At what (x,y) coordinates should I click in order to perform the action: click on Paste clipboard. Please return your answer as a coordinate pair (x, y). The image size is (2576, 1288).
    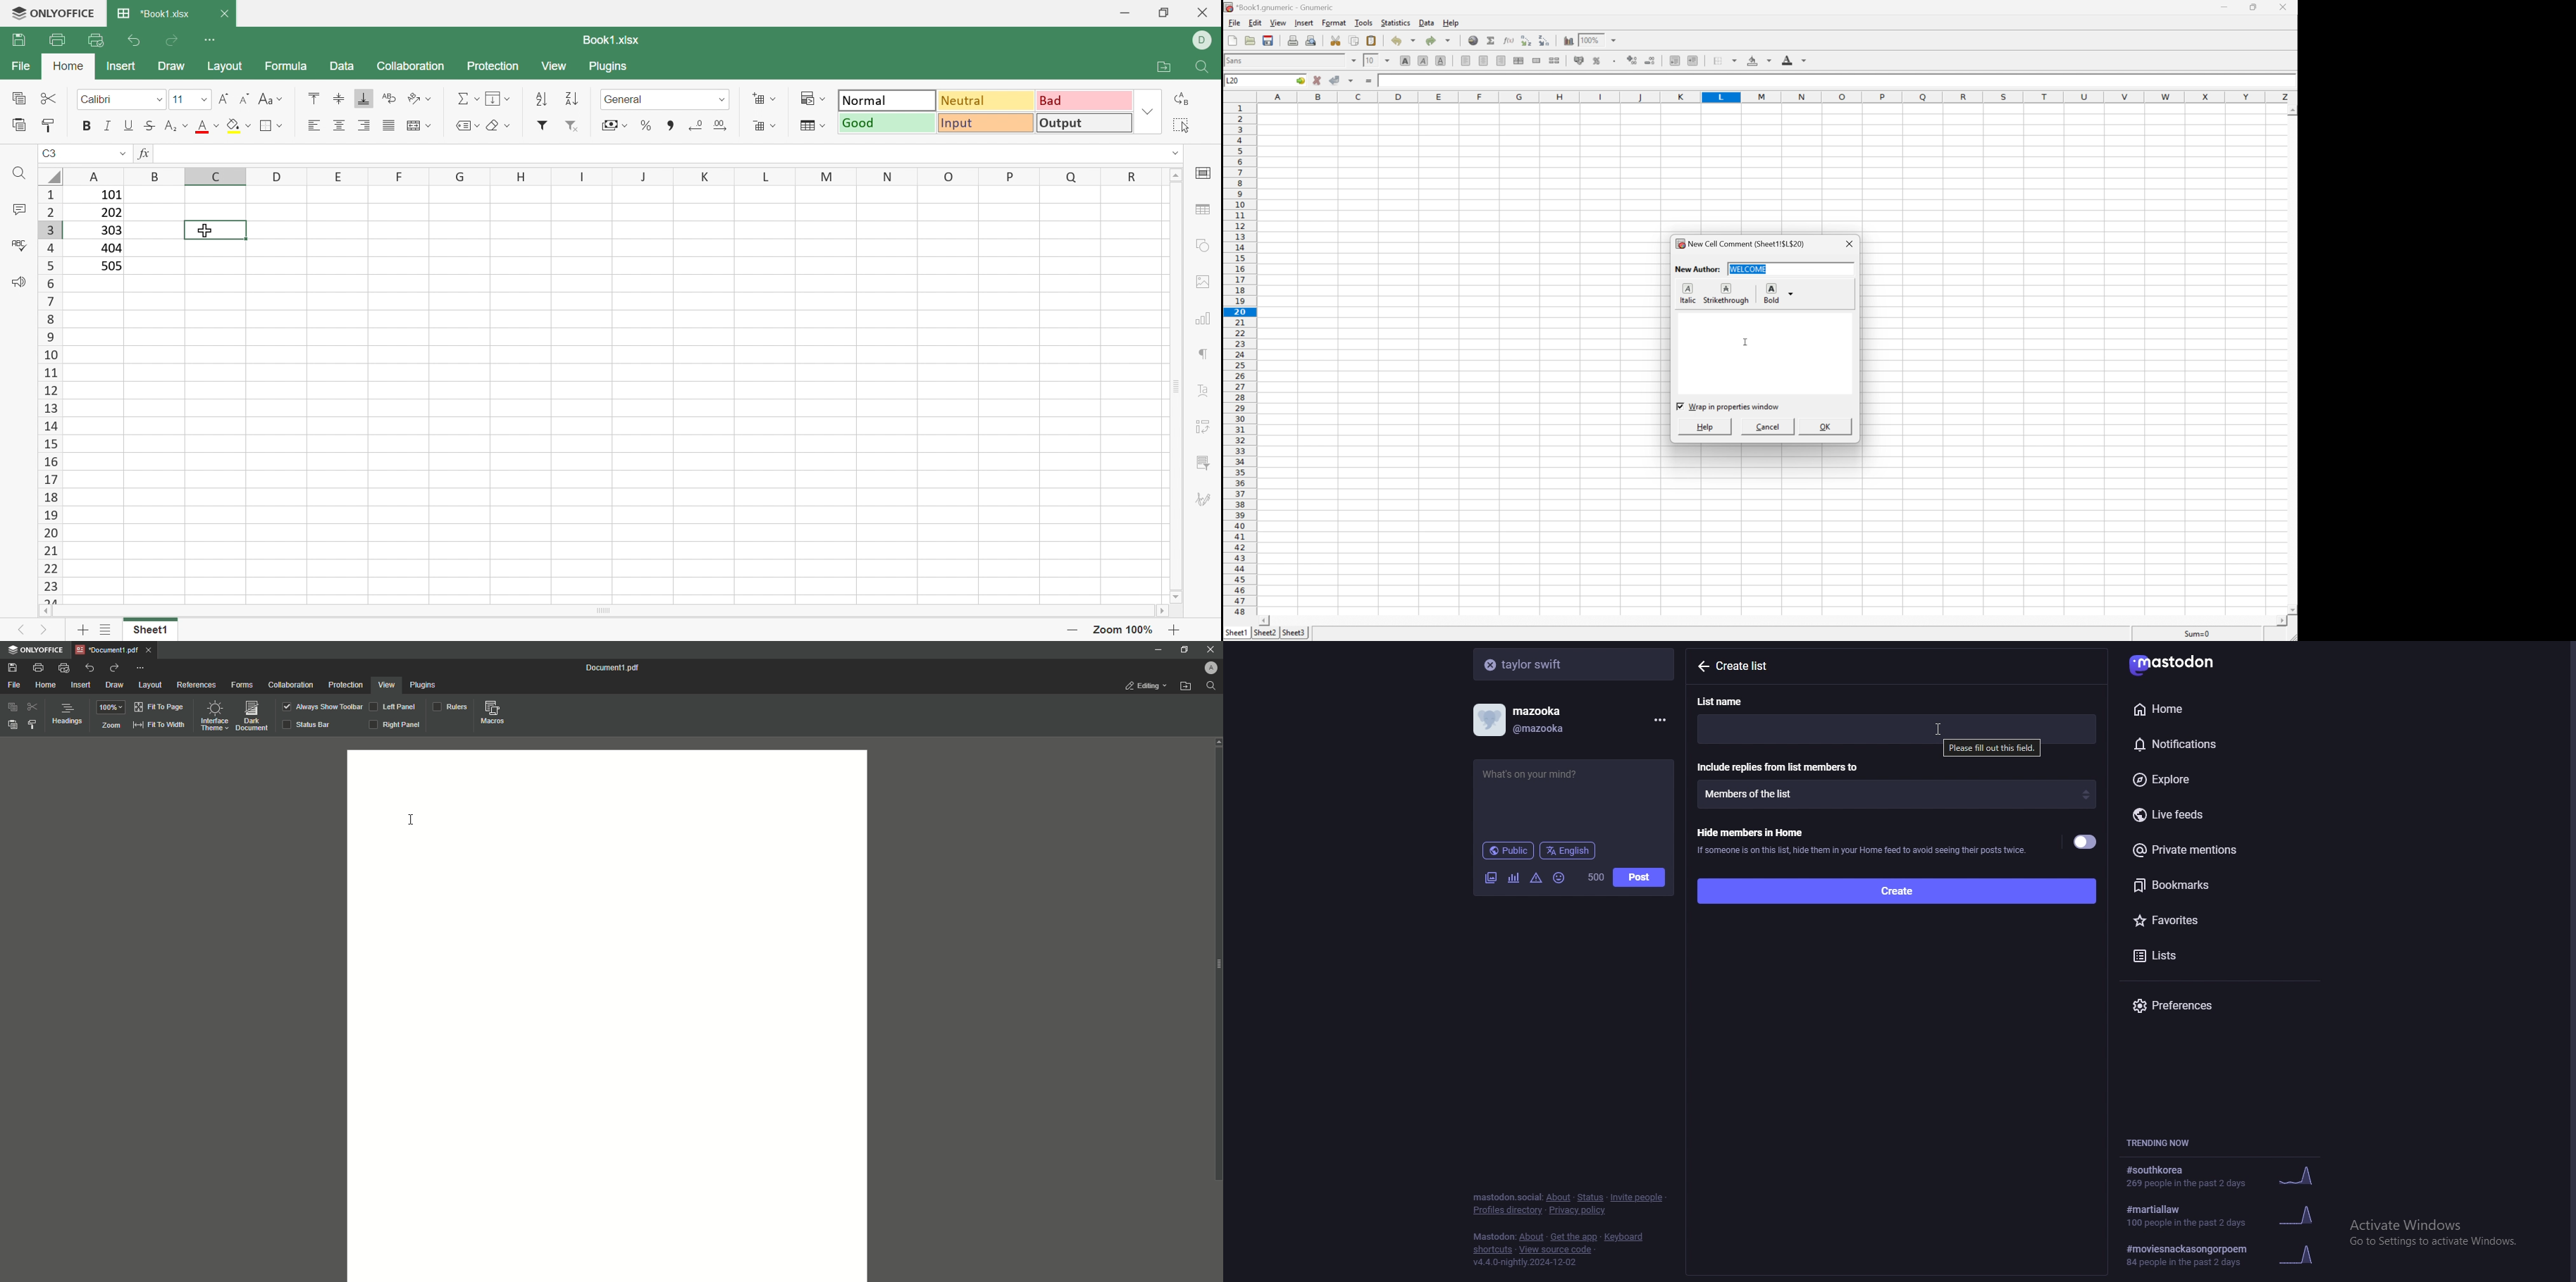
    Looking at the image, I should click on (1372, 40).